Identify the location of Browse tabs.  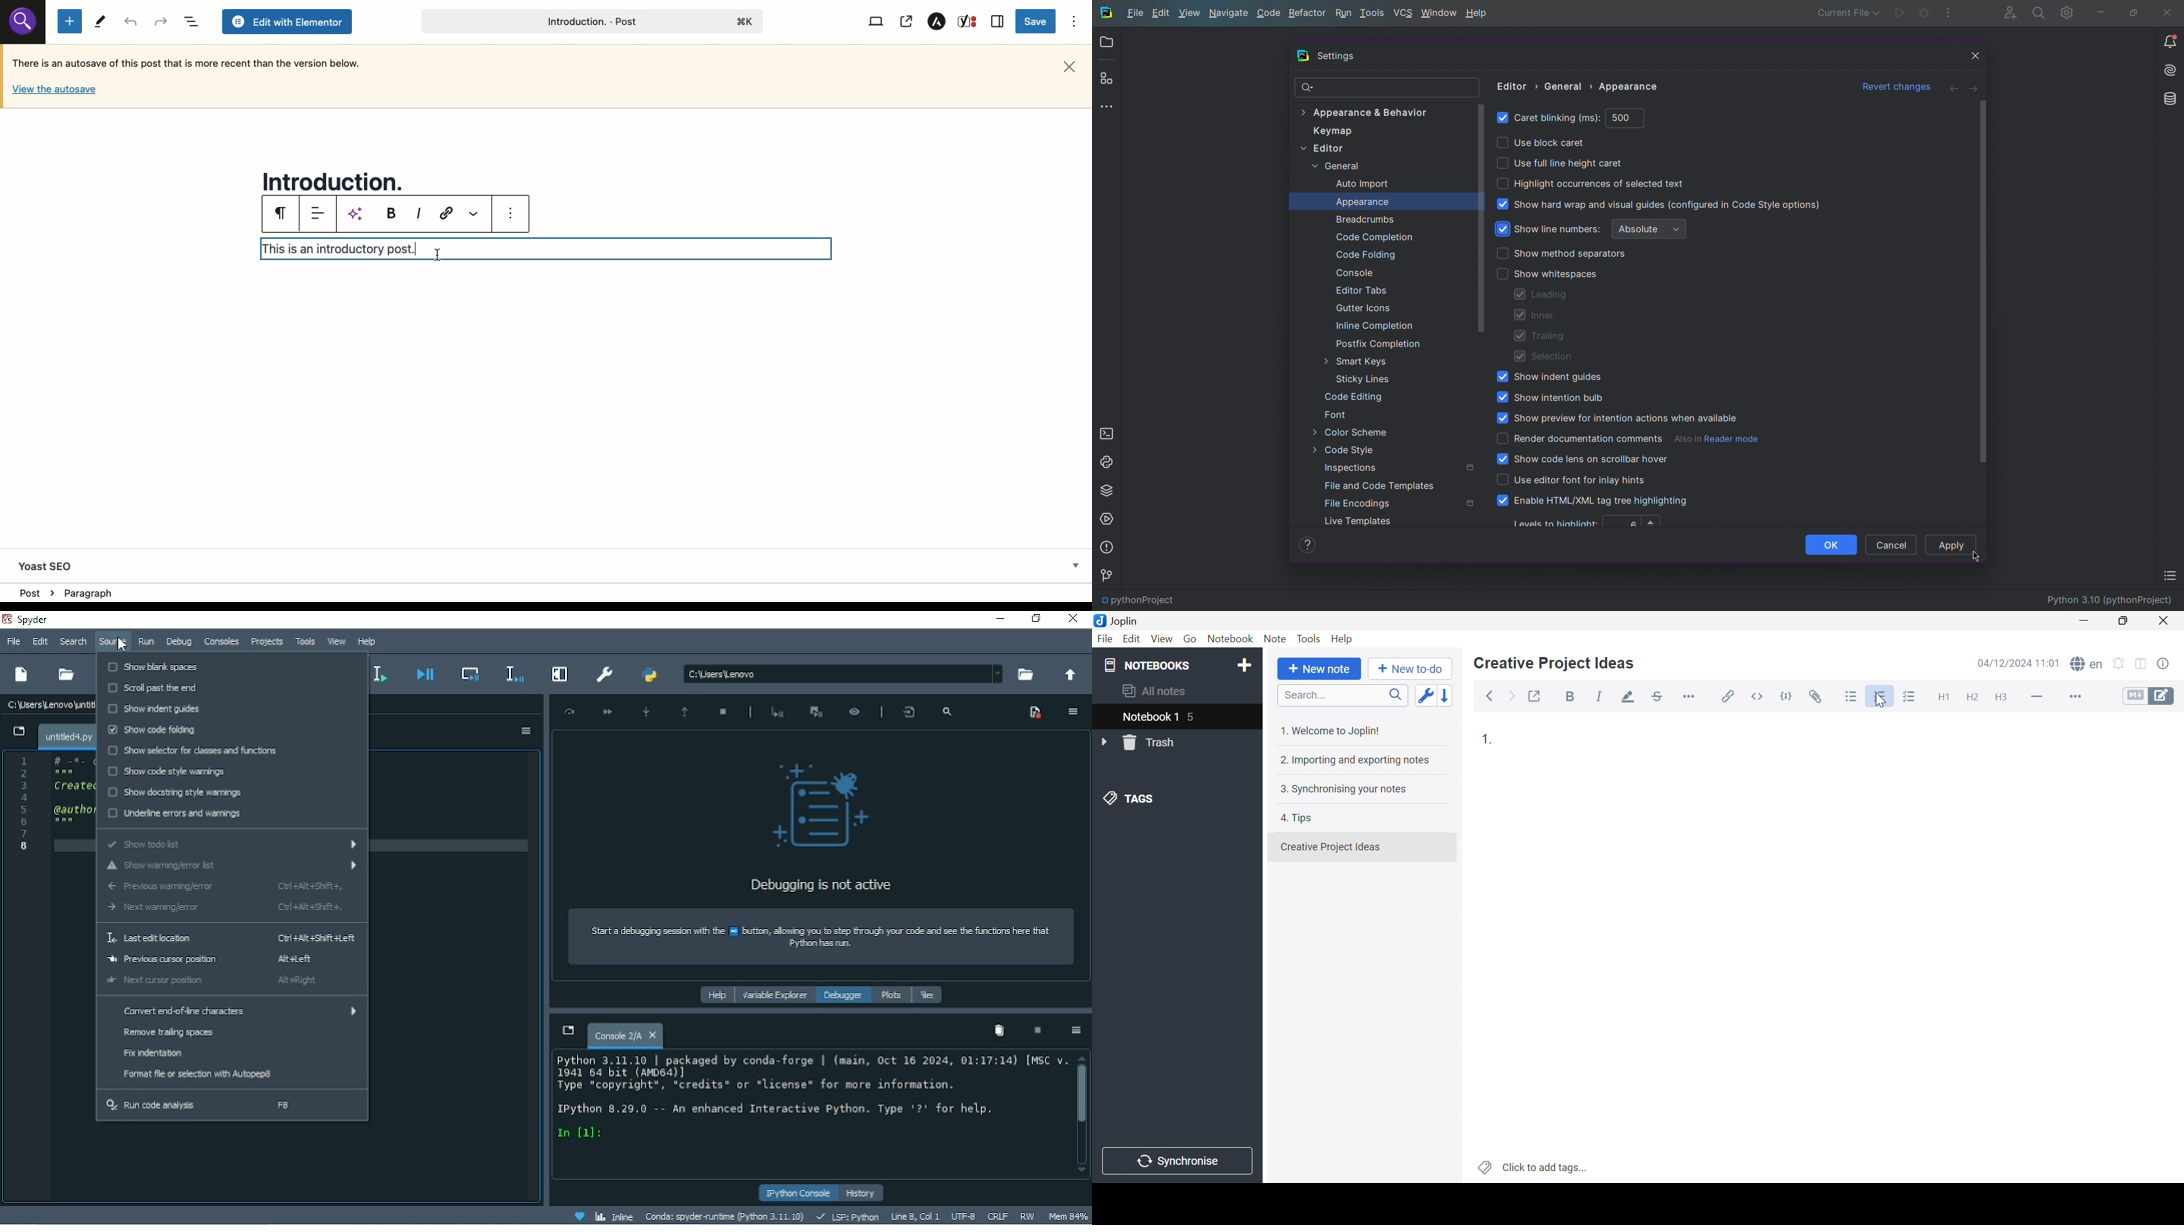
(17, 733).